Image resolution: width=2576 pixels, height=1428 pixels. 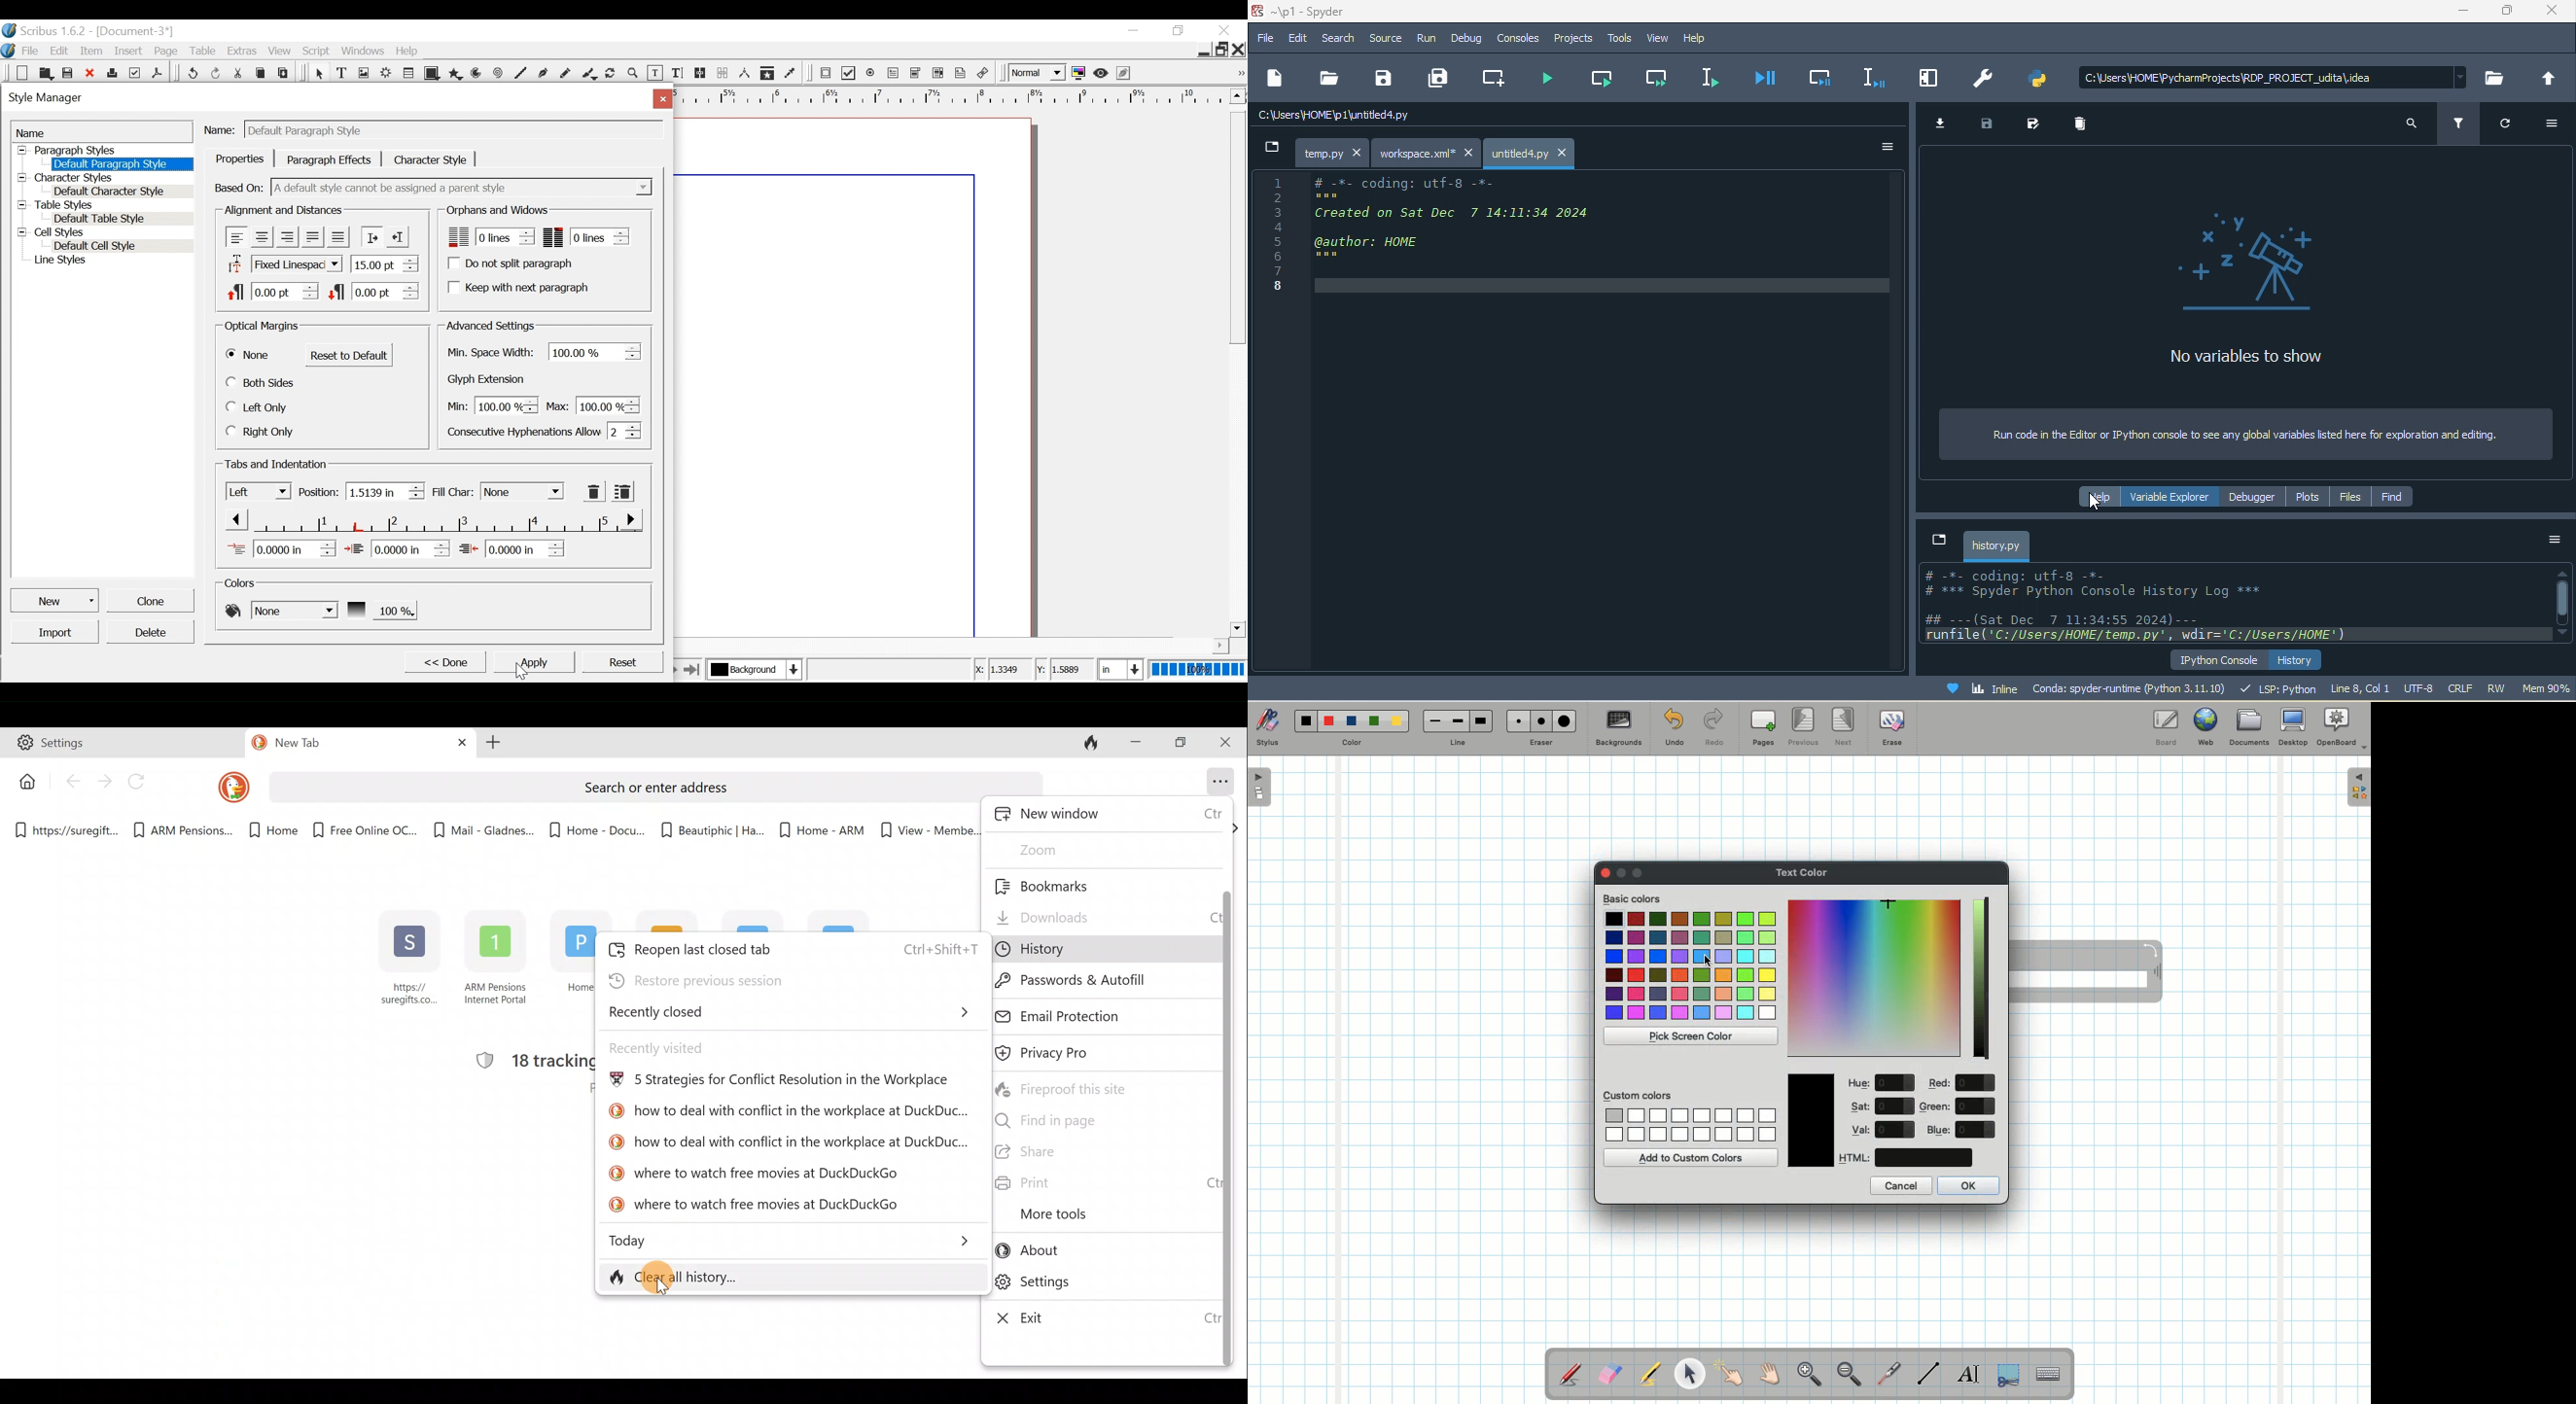 I want to click on Render frame, so click(x=387, y=73).